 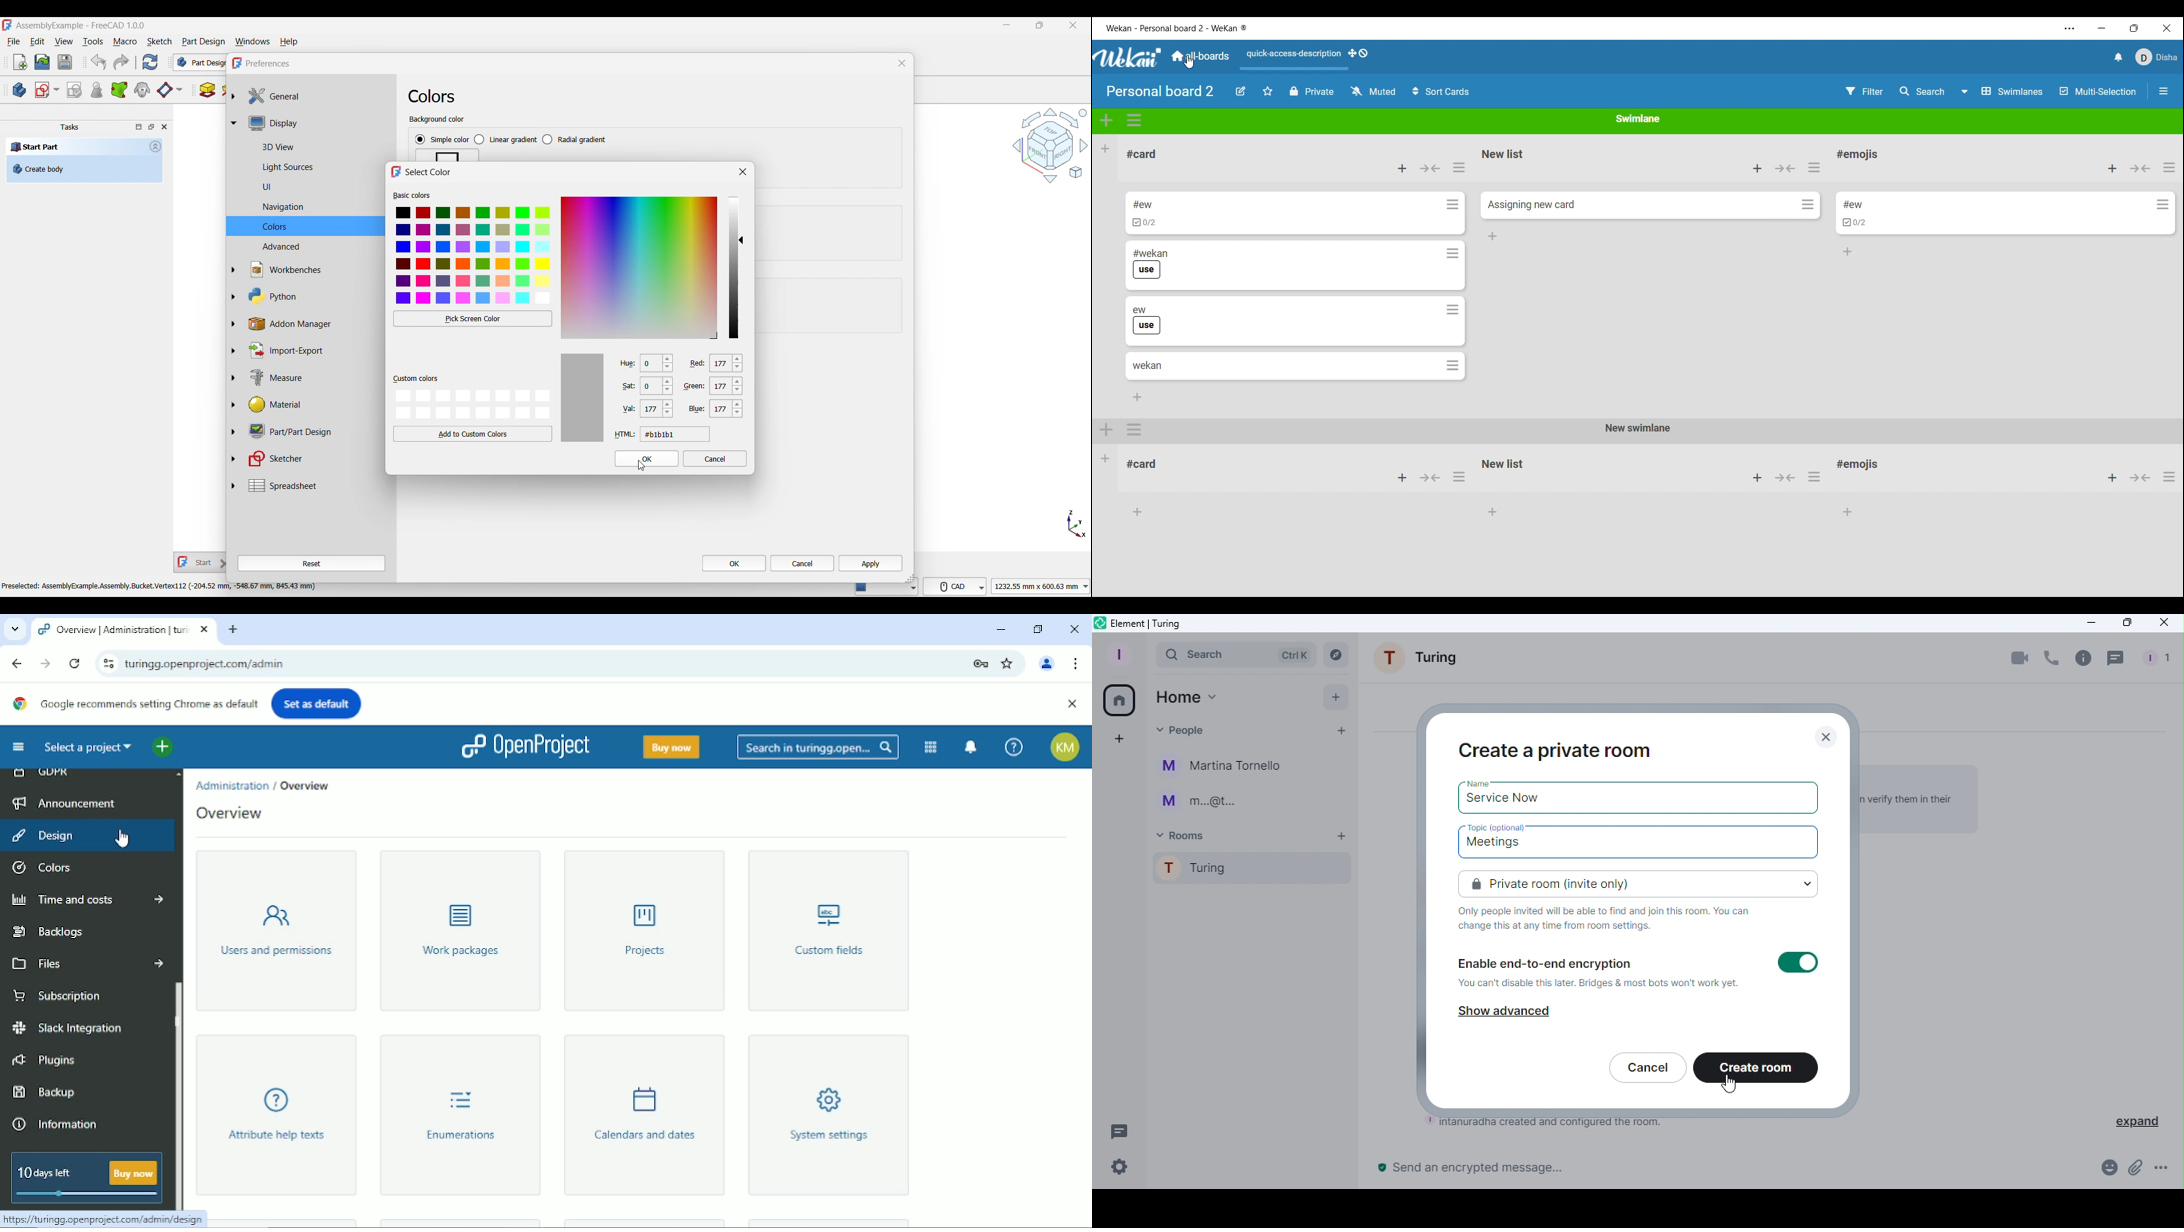 I want to click on Create a private room, so click(x=1557, y=749).